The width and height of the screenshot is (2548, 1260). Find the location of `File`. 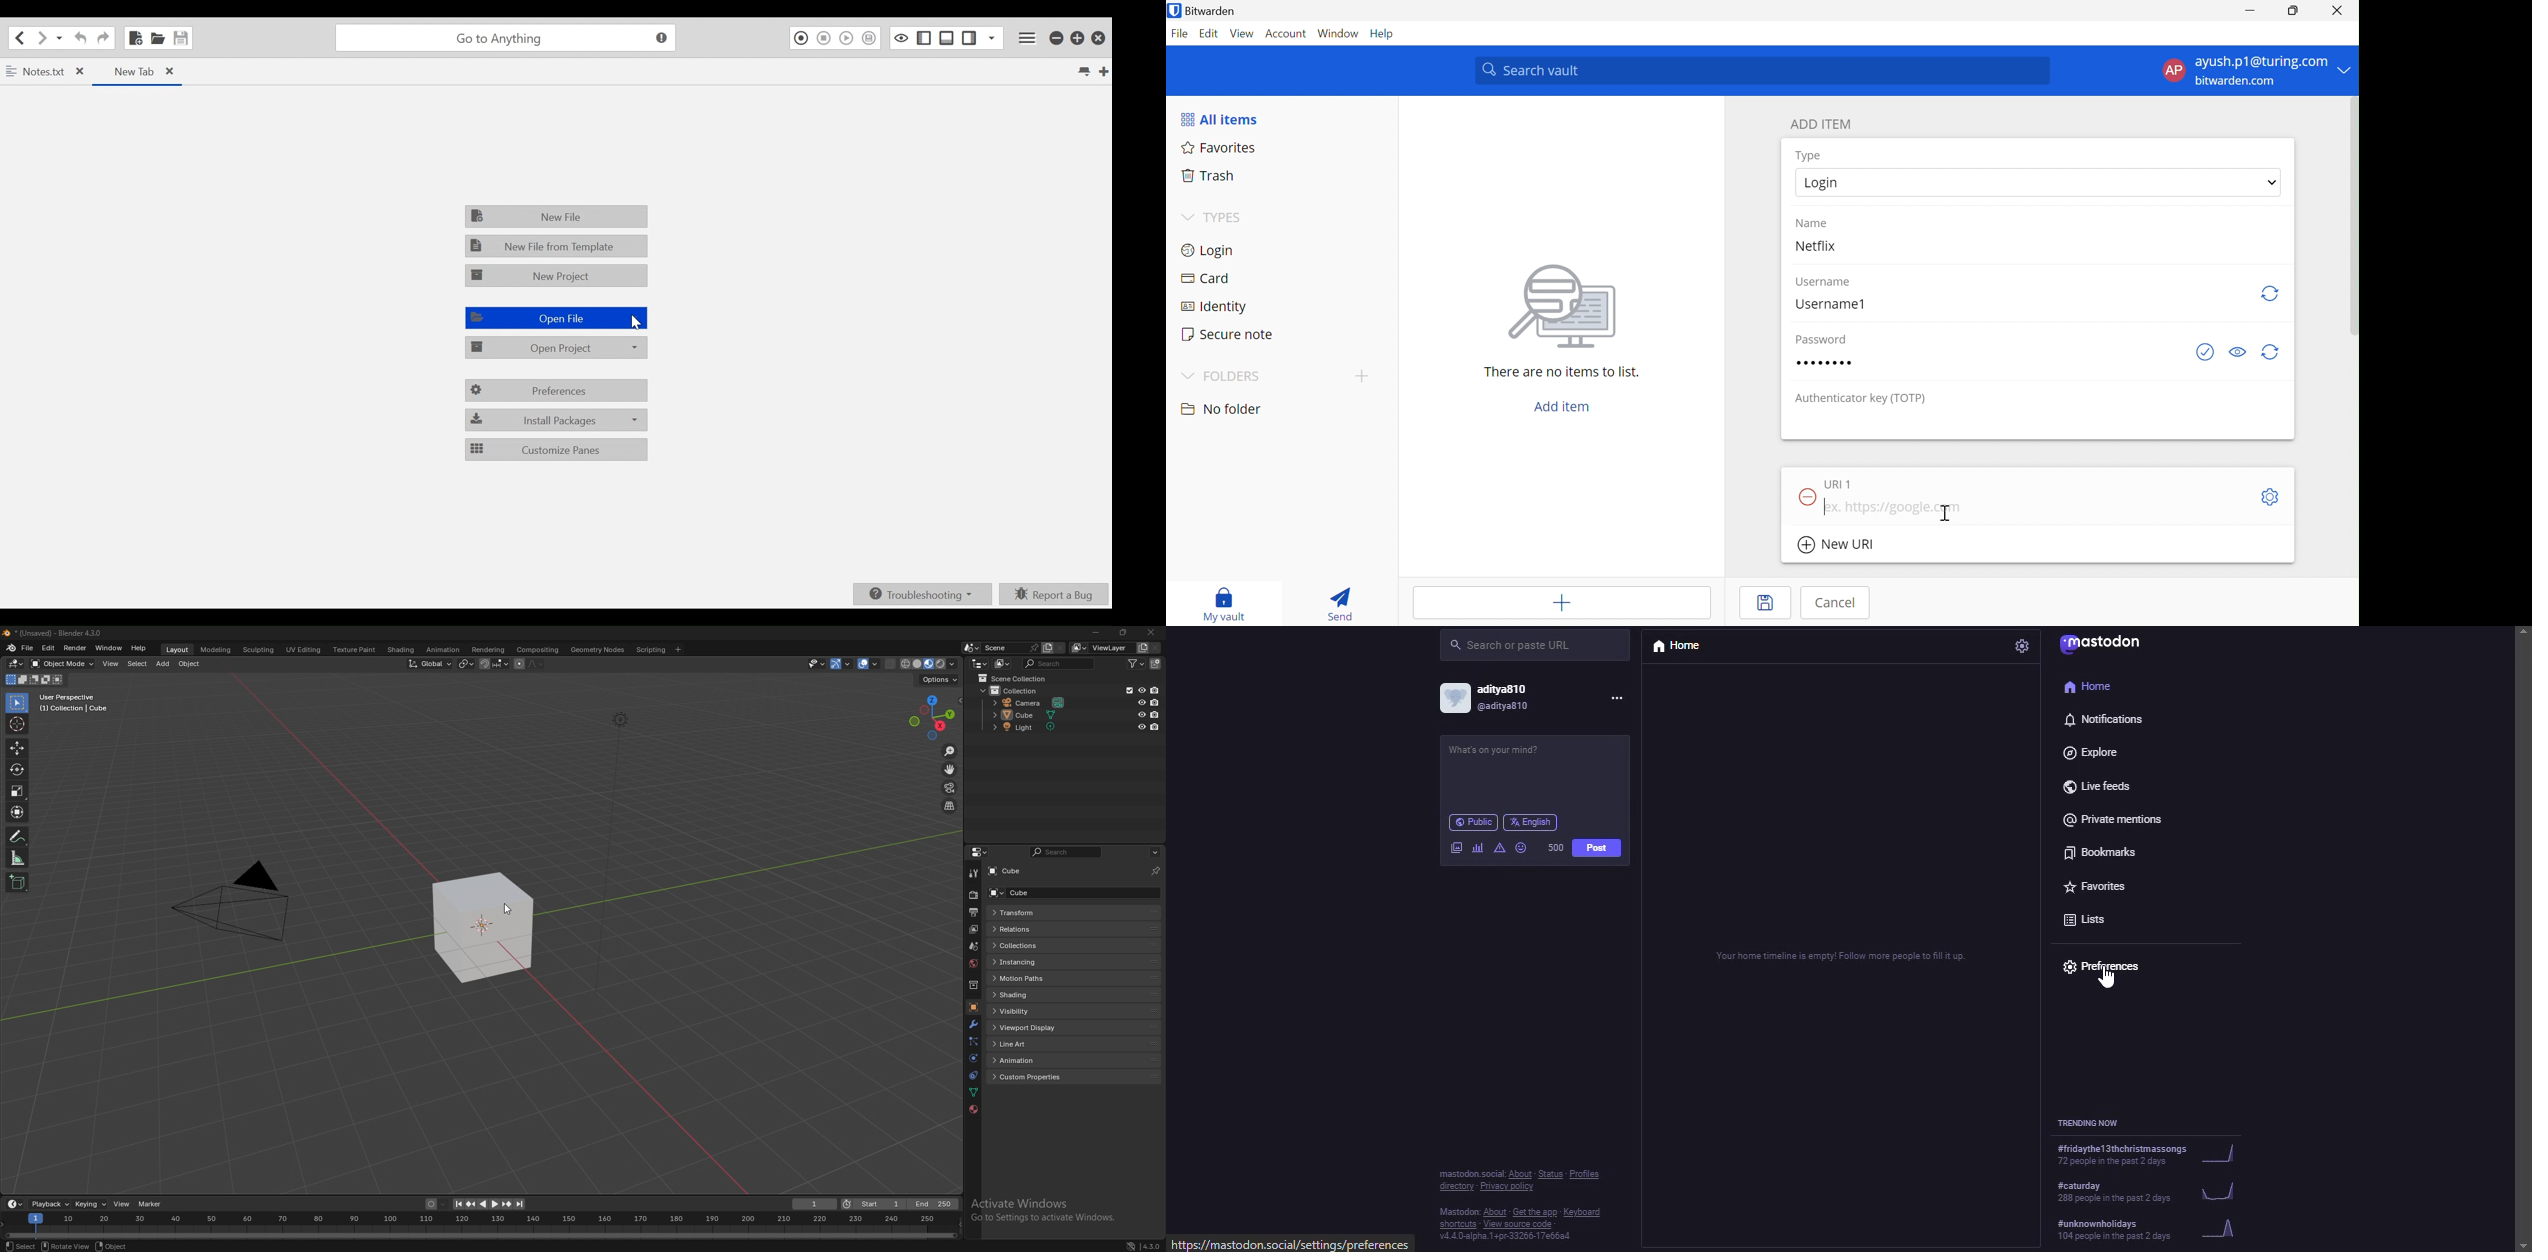

File is located at coordinates (1180, 34).